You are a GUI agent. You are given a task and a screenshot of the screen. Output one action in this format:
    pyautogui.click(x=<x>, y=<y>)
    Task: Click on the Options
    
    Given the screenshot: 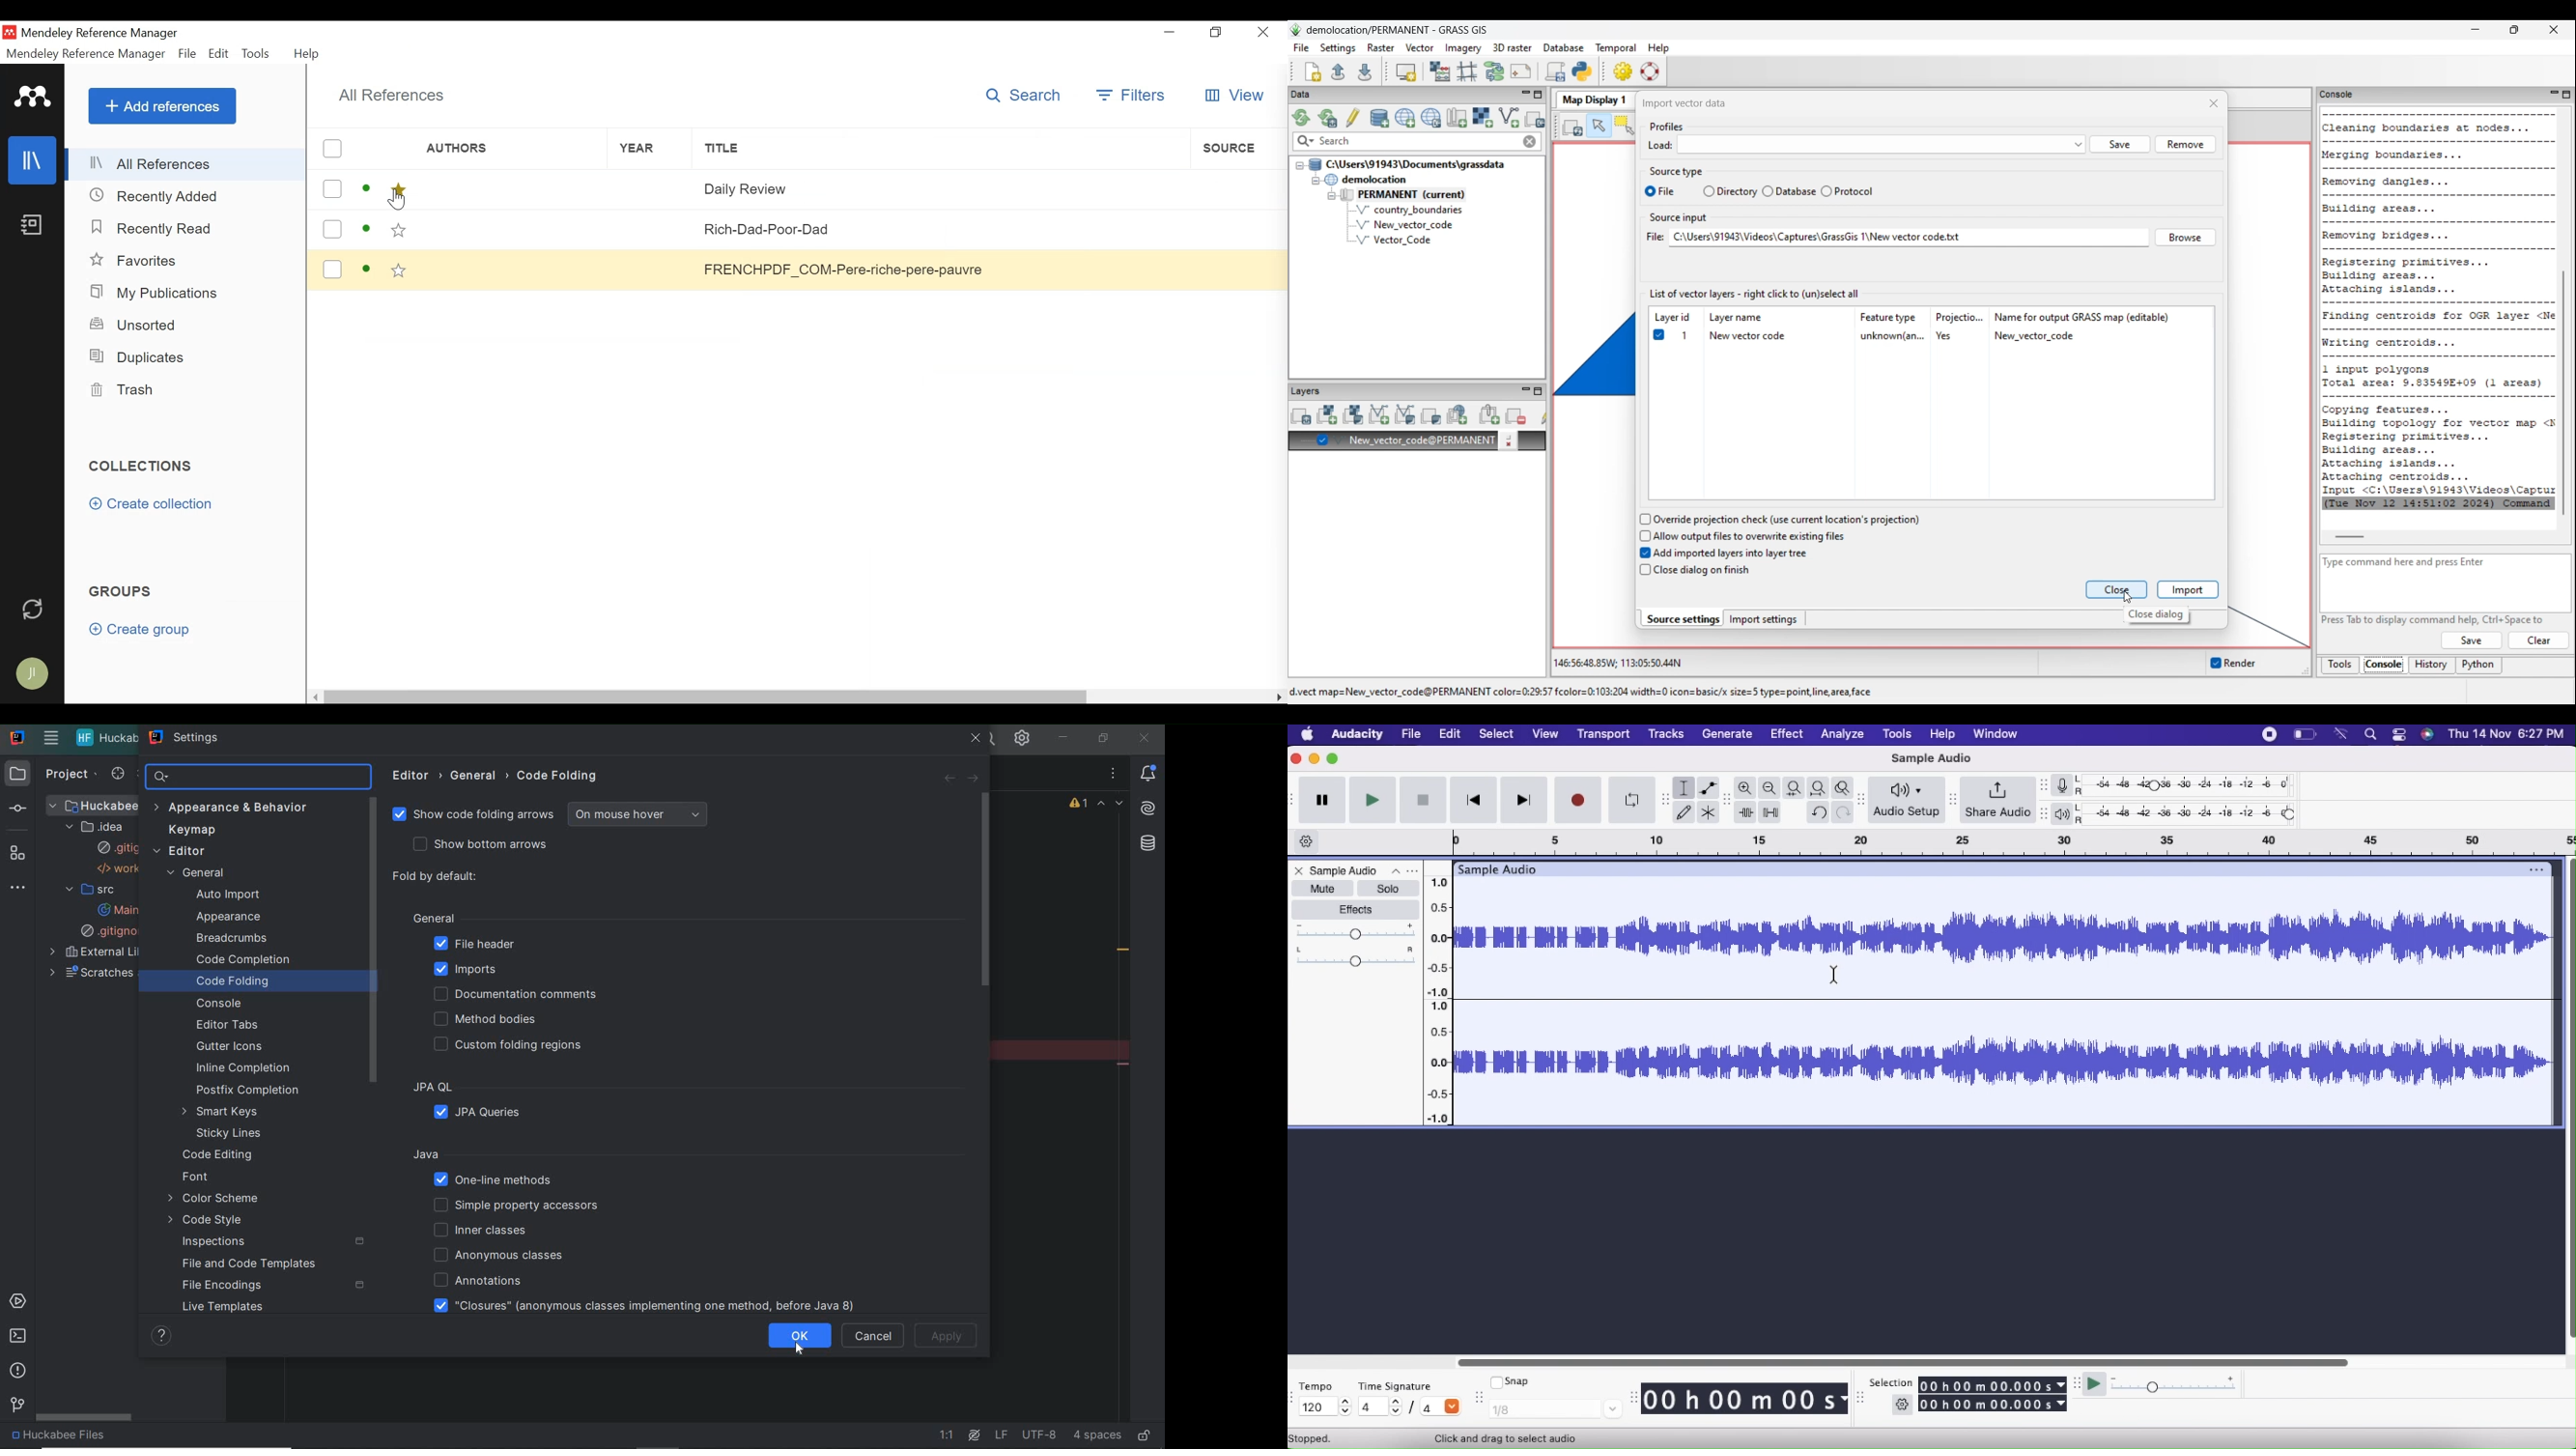 What is the action you would take?
    pyautogui.click(x=1403, y=870)
    